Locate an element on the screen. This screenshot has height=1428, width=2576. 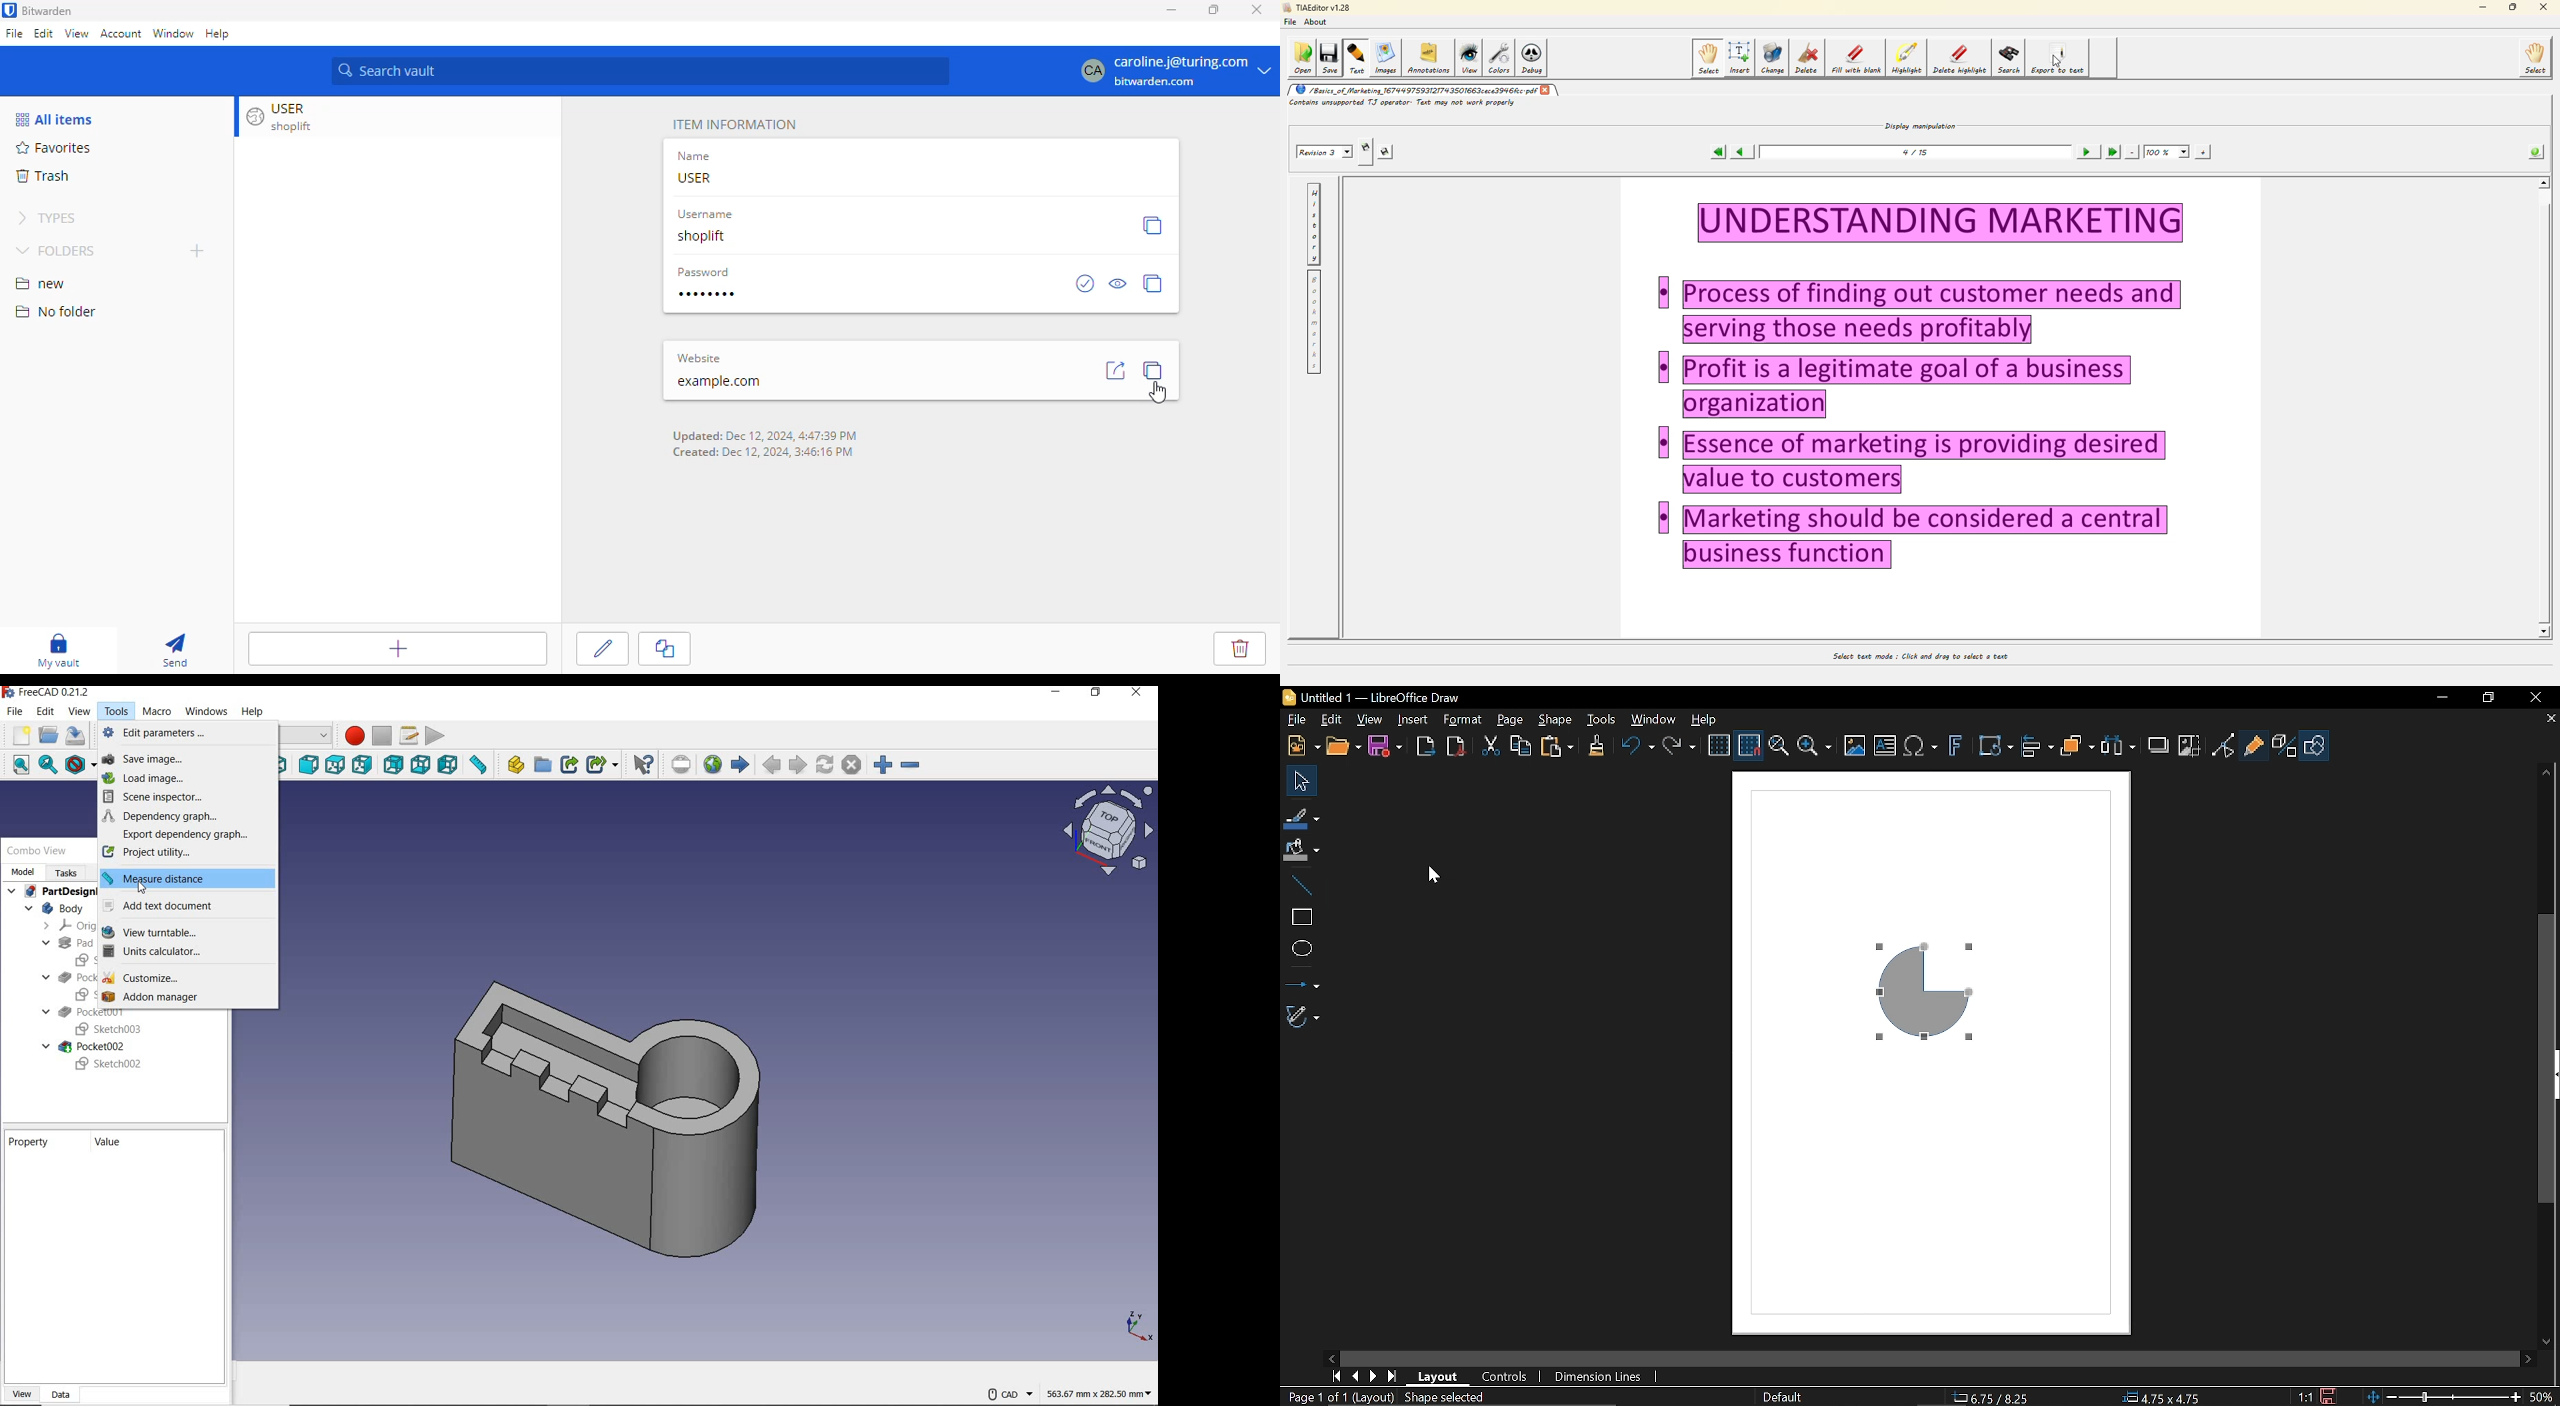
Display grid is located at coordinates (1720, 748).